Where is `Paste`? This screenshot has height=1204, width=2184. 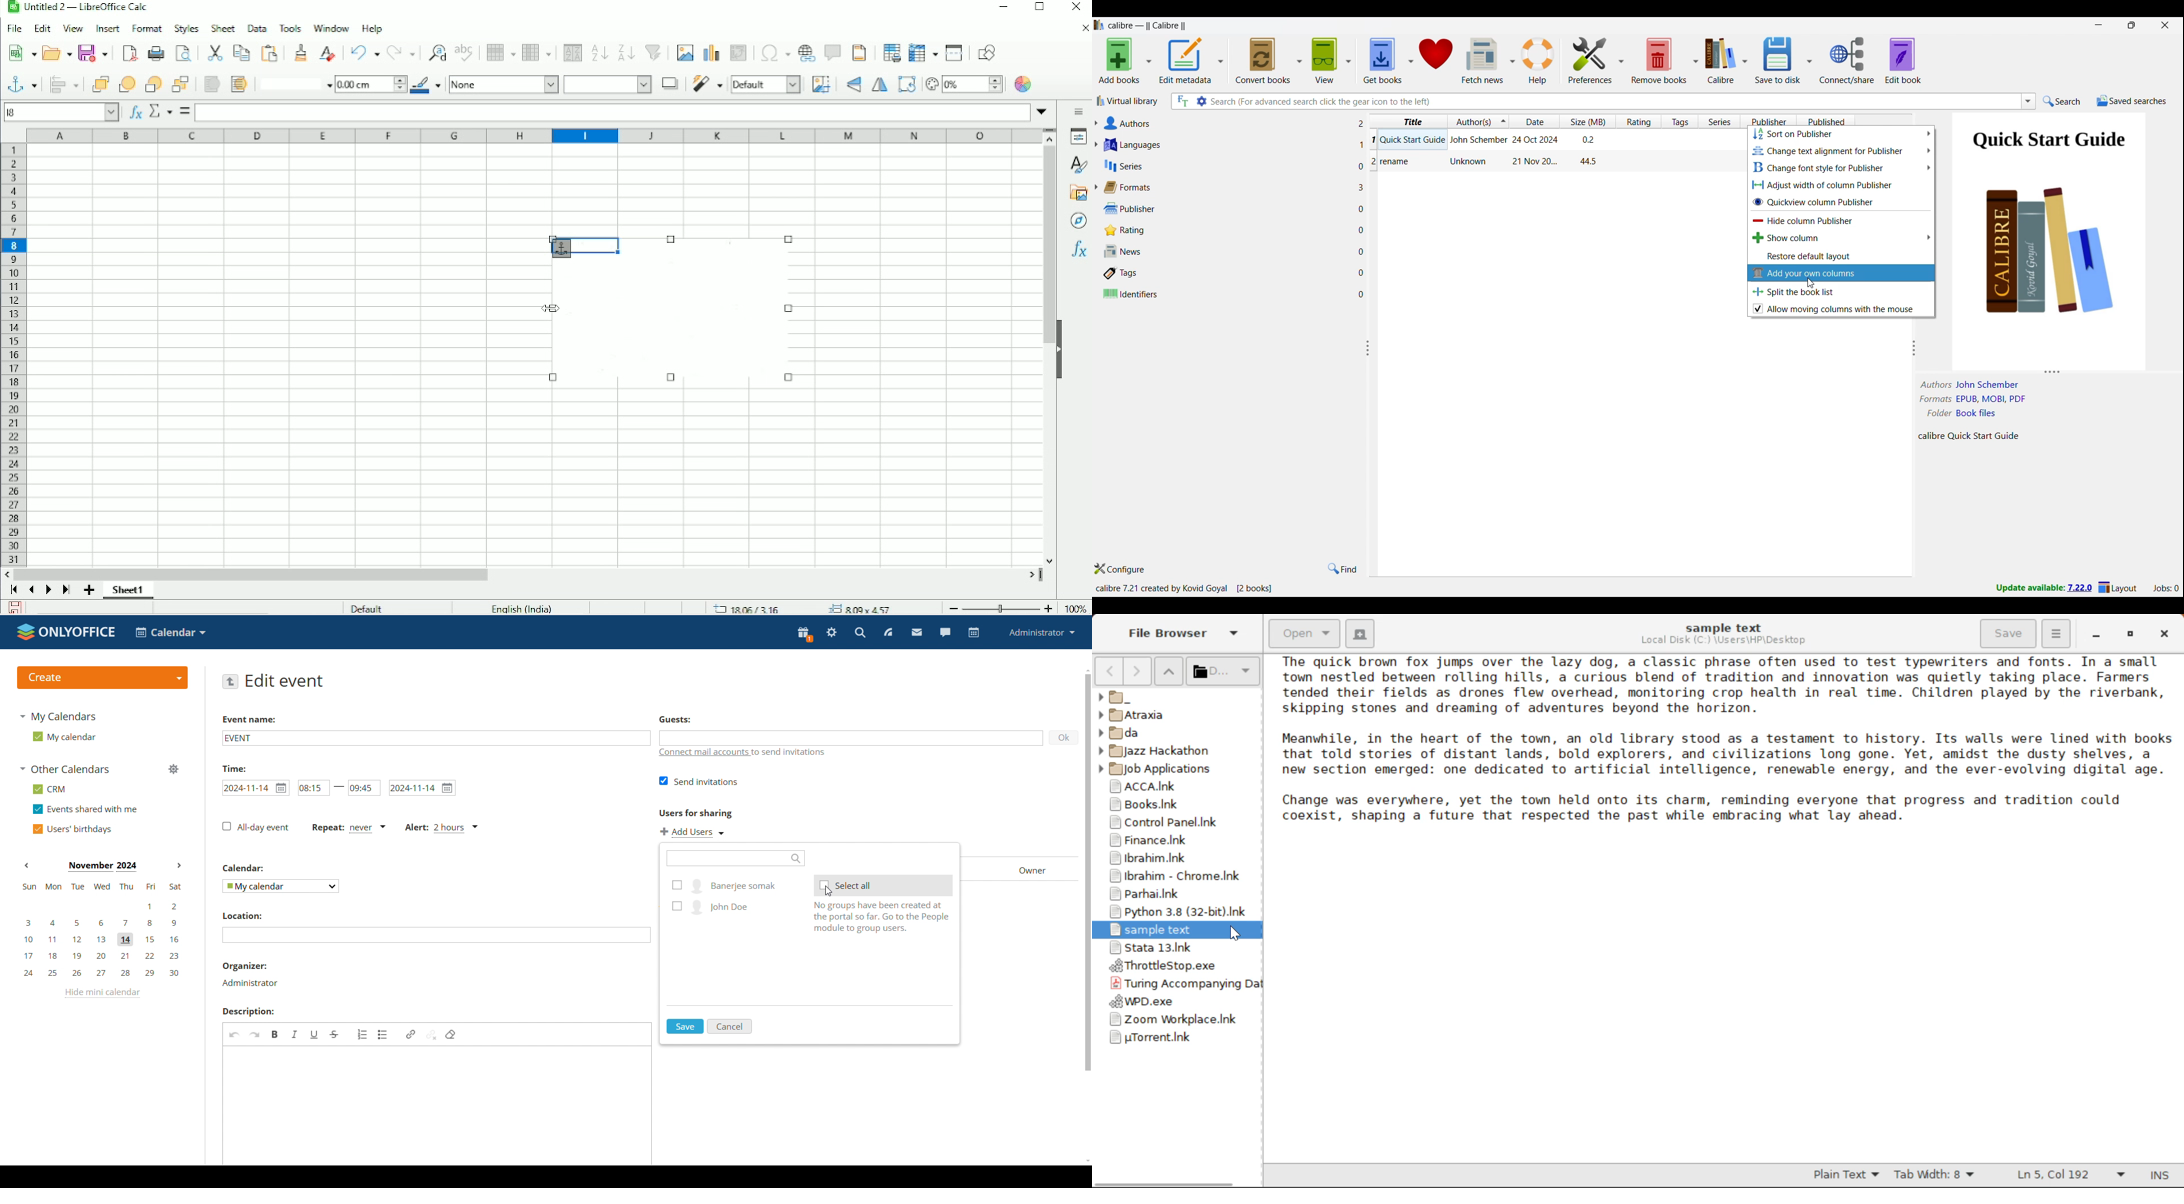 Paste is located at coordinates (271, 53).